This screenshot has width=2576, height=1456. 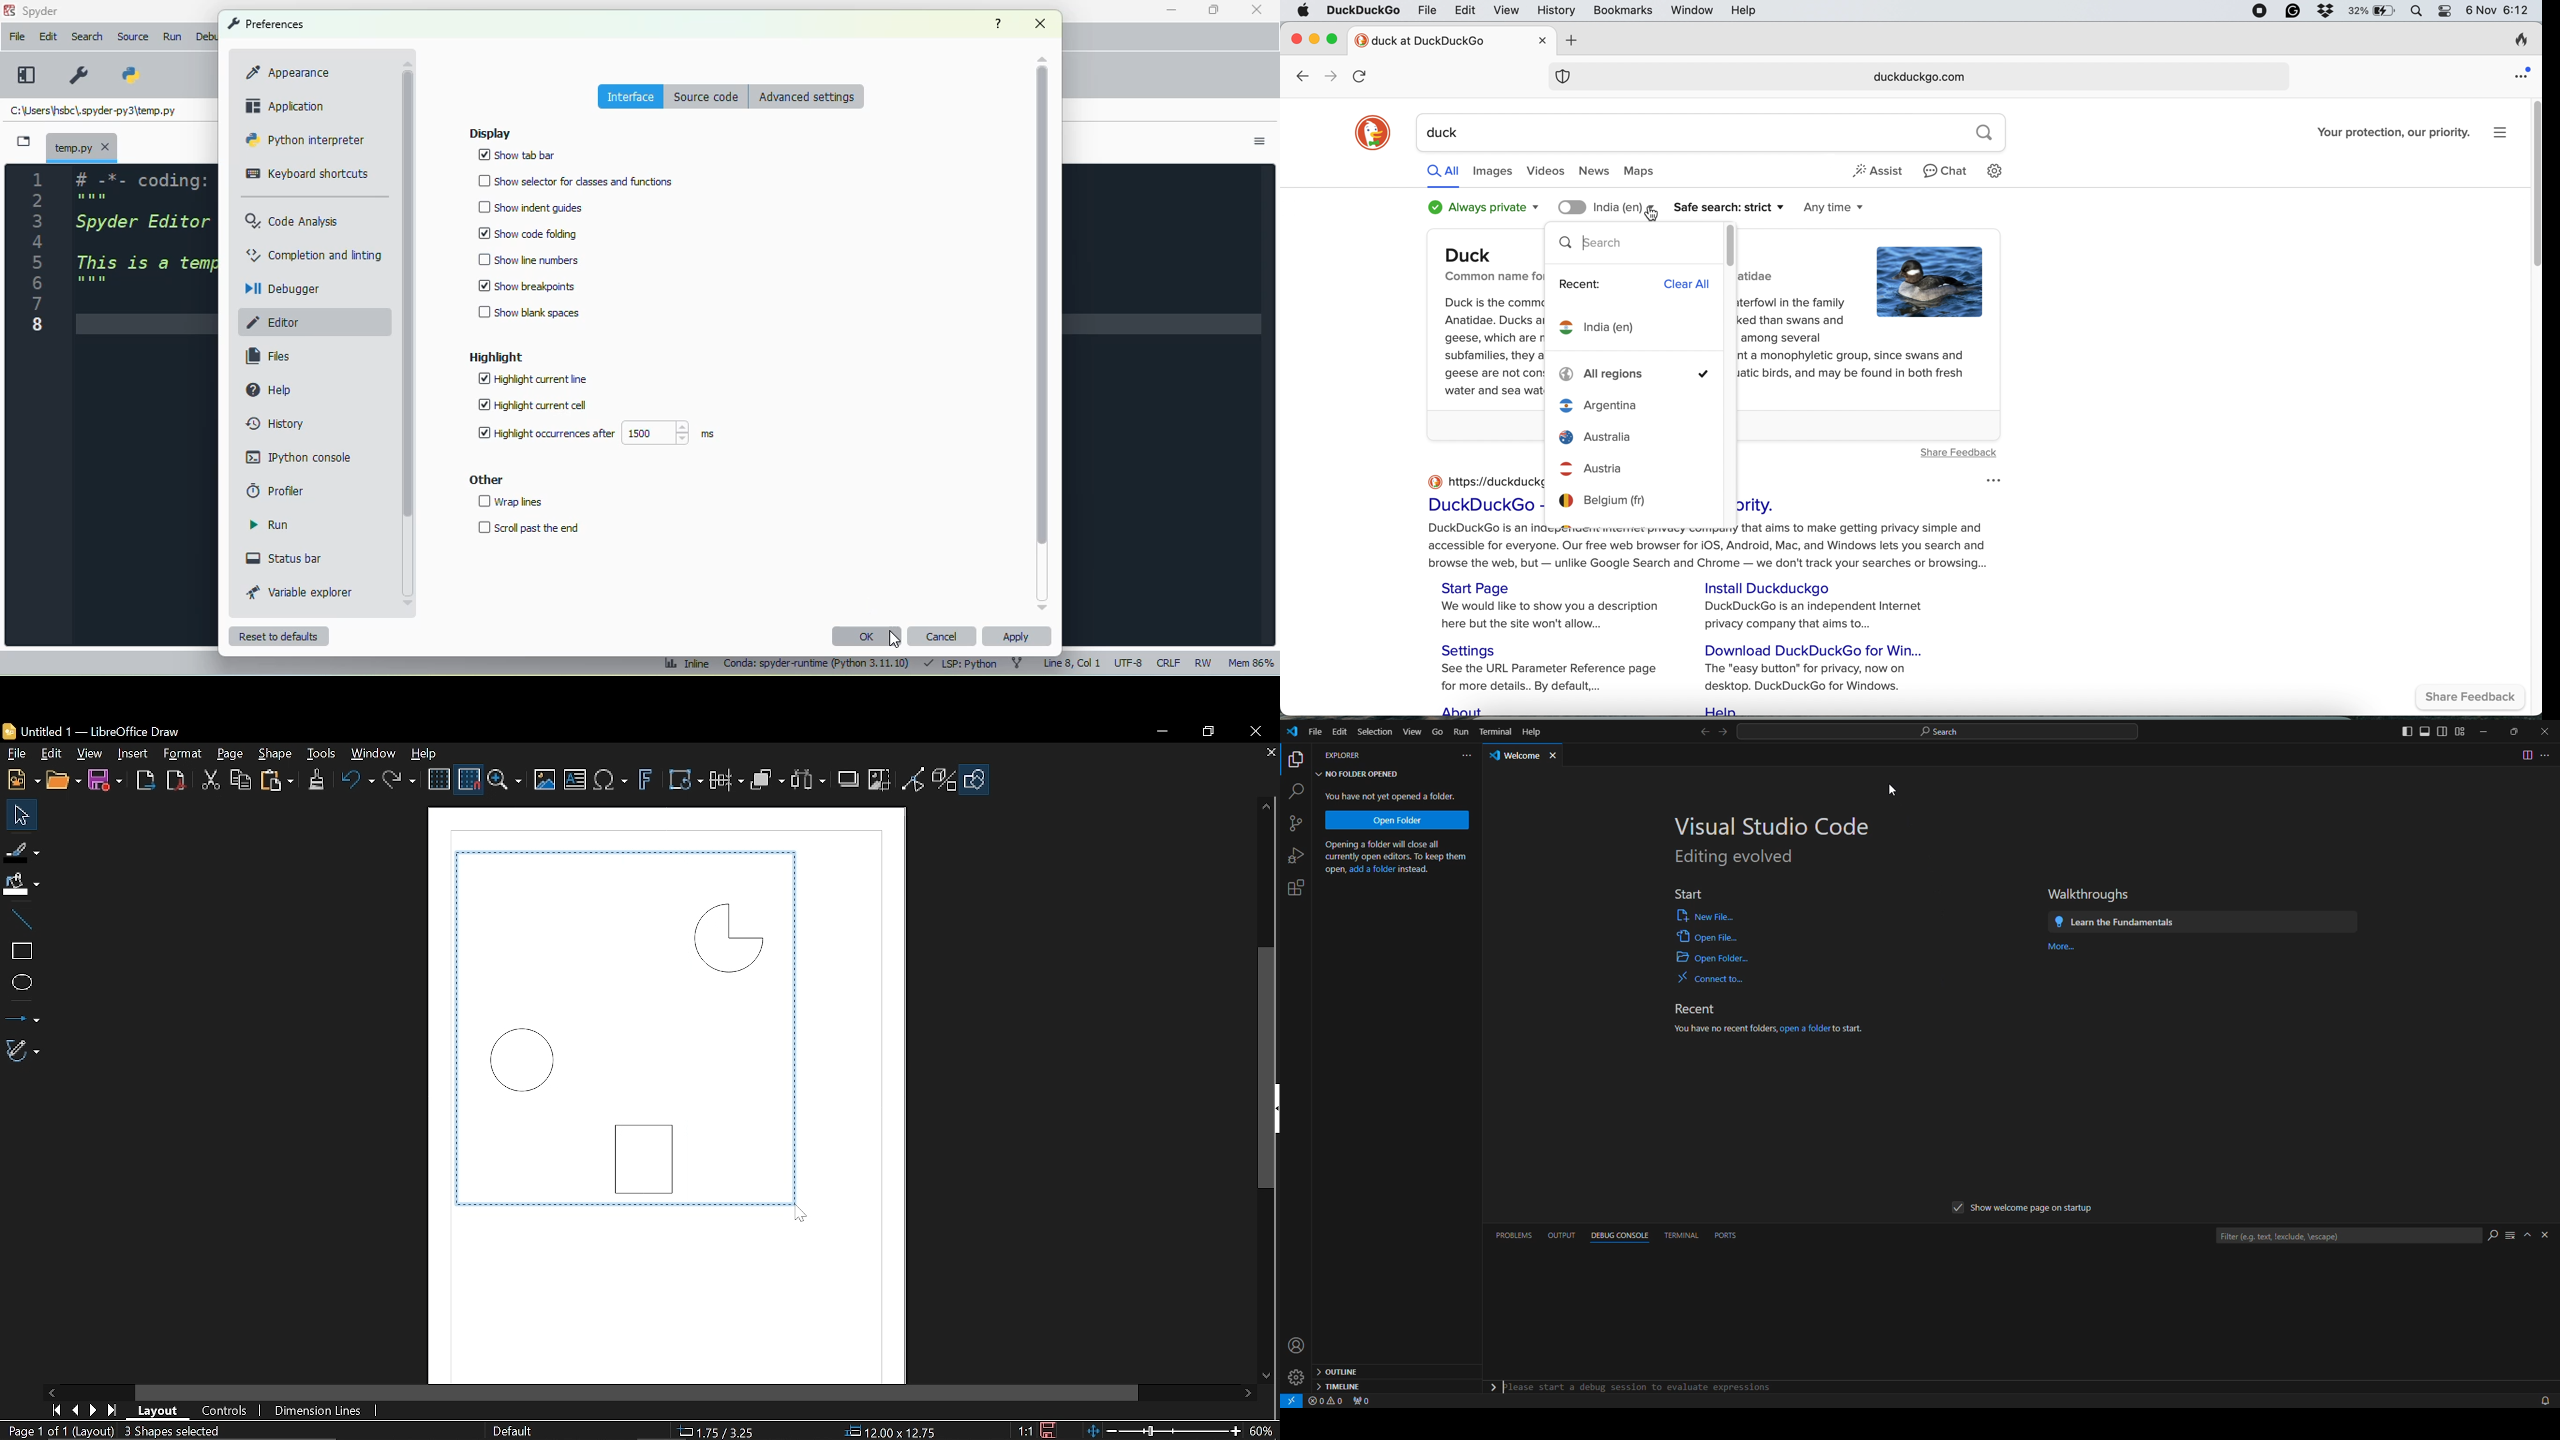 What do you see at coordinates (276, 322) in the screenshot?
I see `editor` at bounding box center [276, 322].